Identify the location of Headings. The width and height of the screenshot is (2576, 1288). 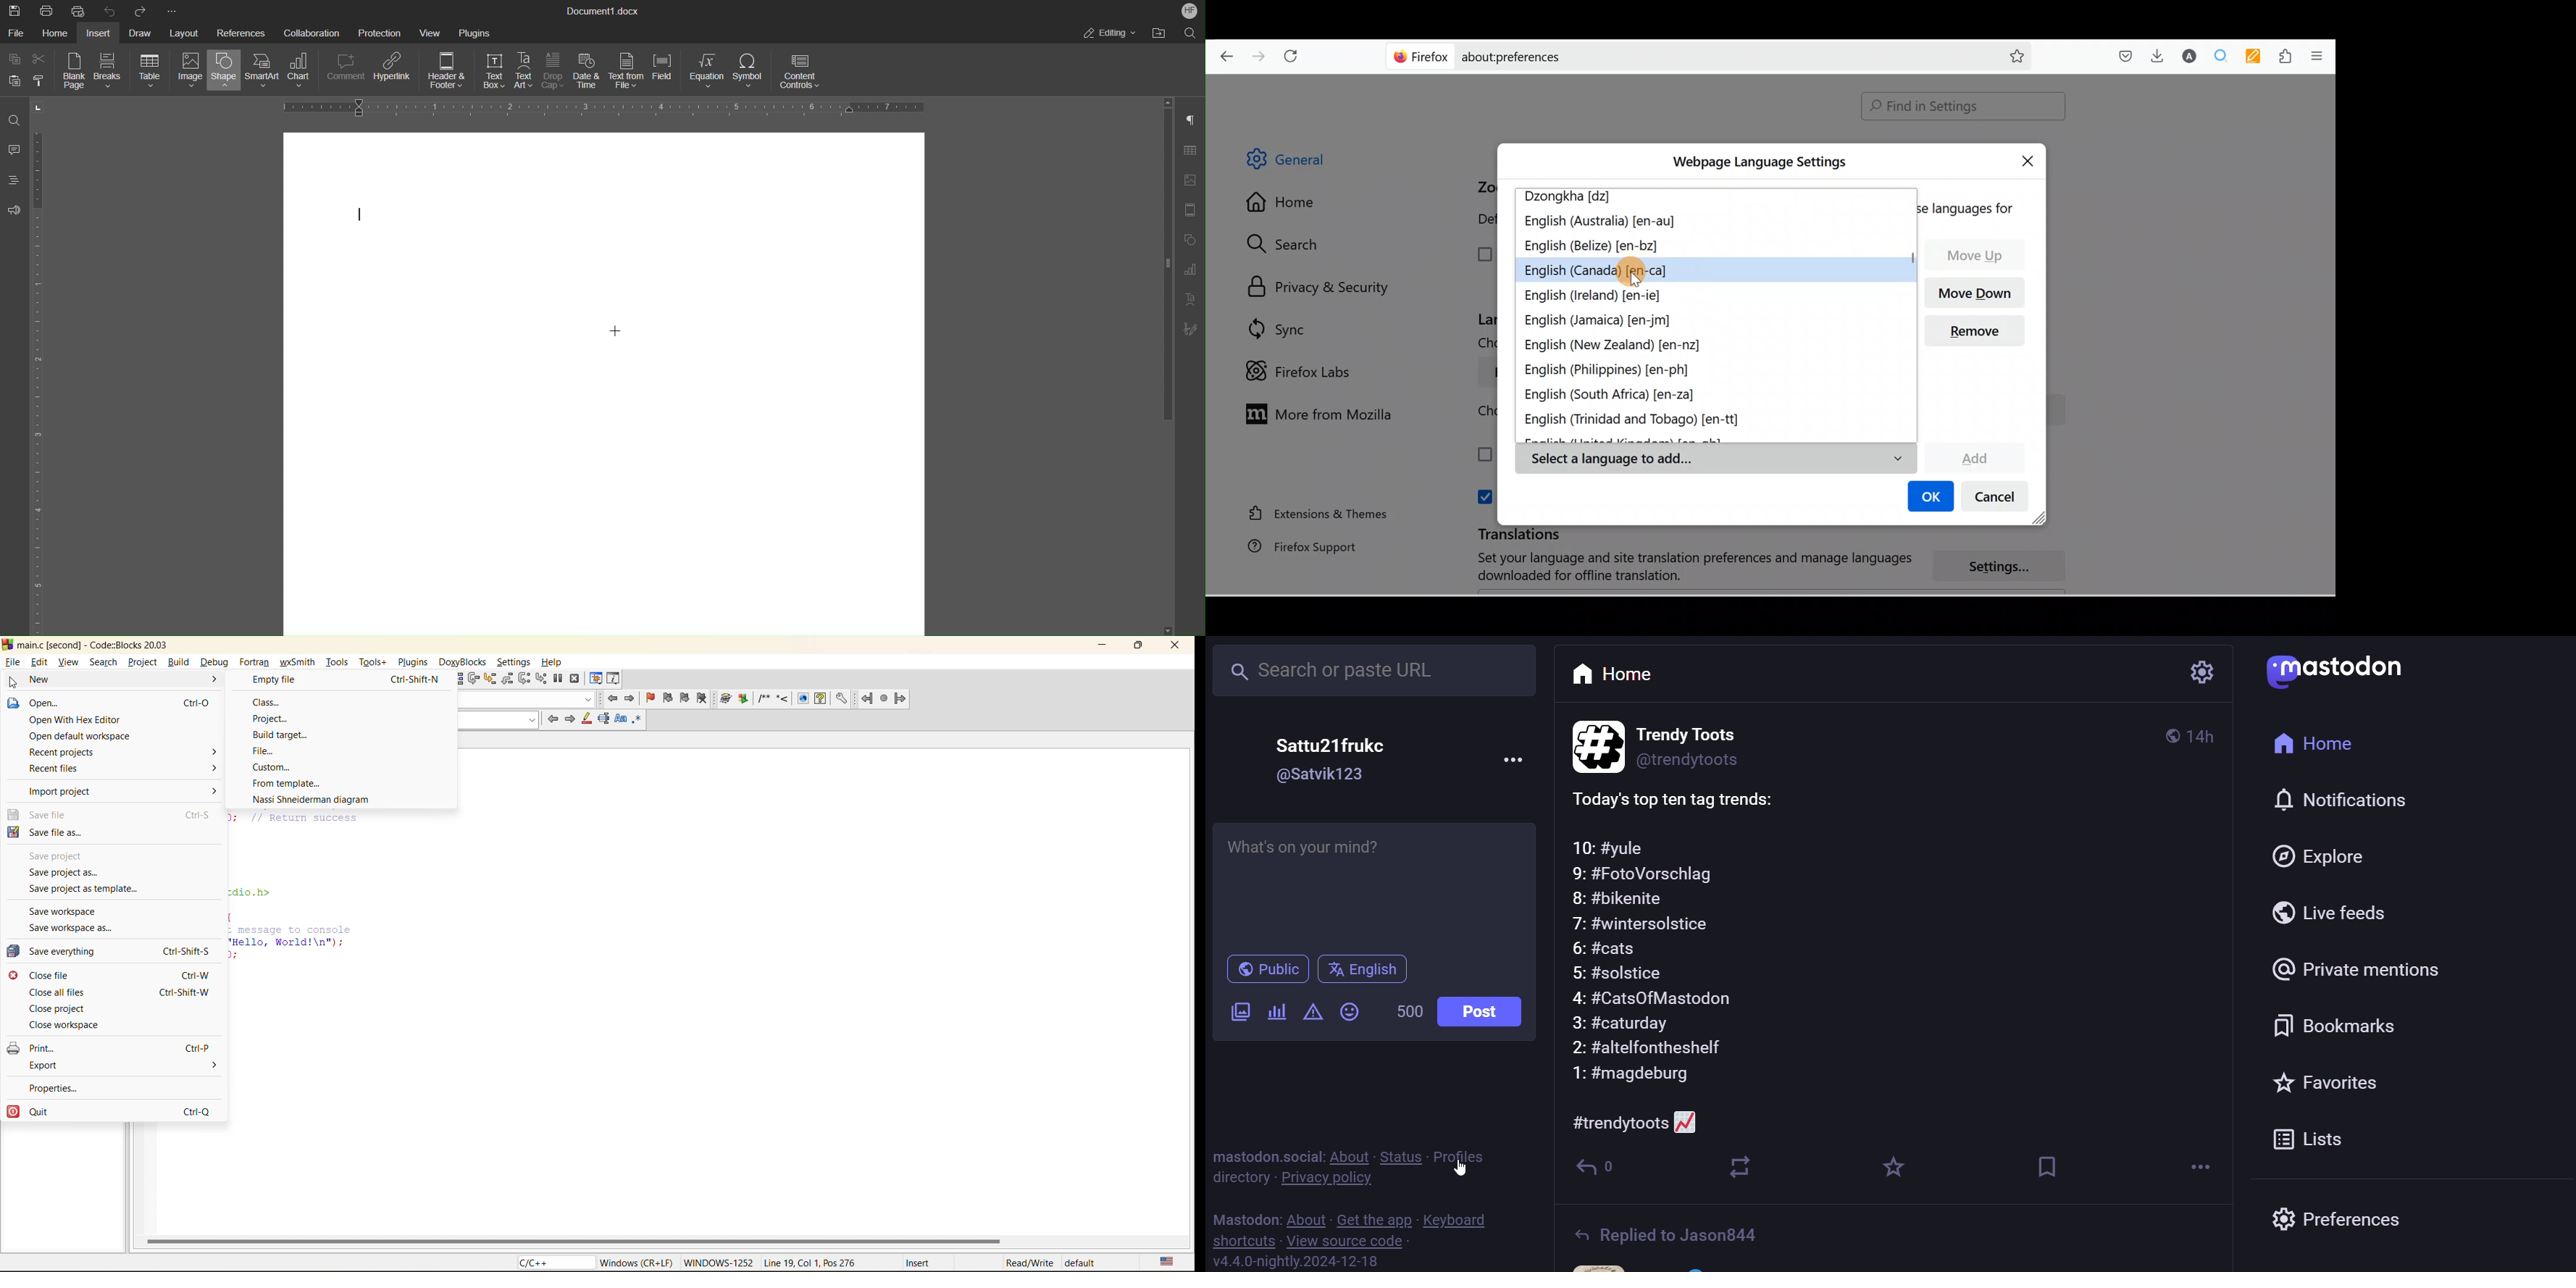
(16, 183).